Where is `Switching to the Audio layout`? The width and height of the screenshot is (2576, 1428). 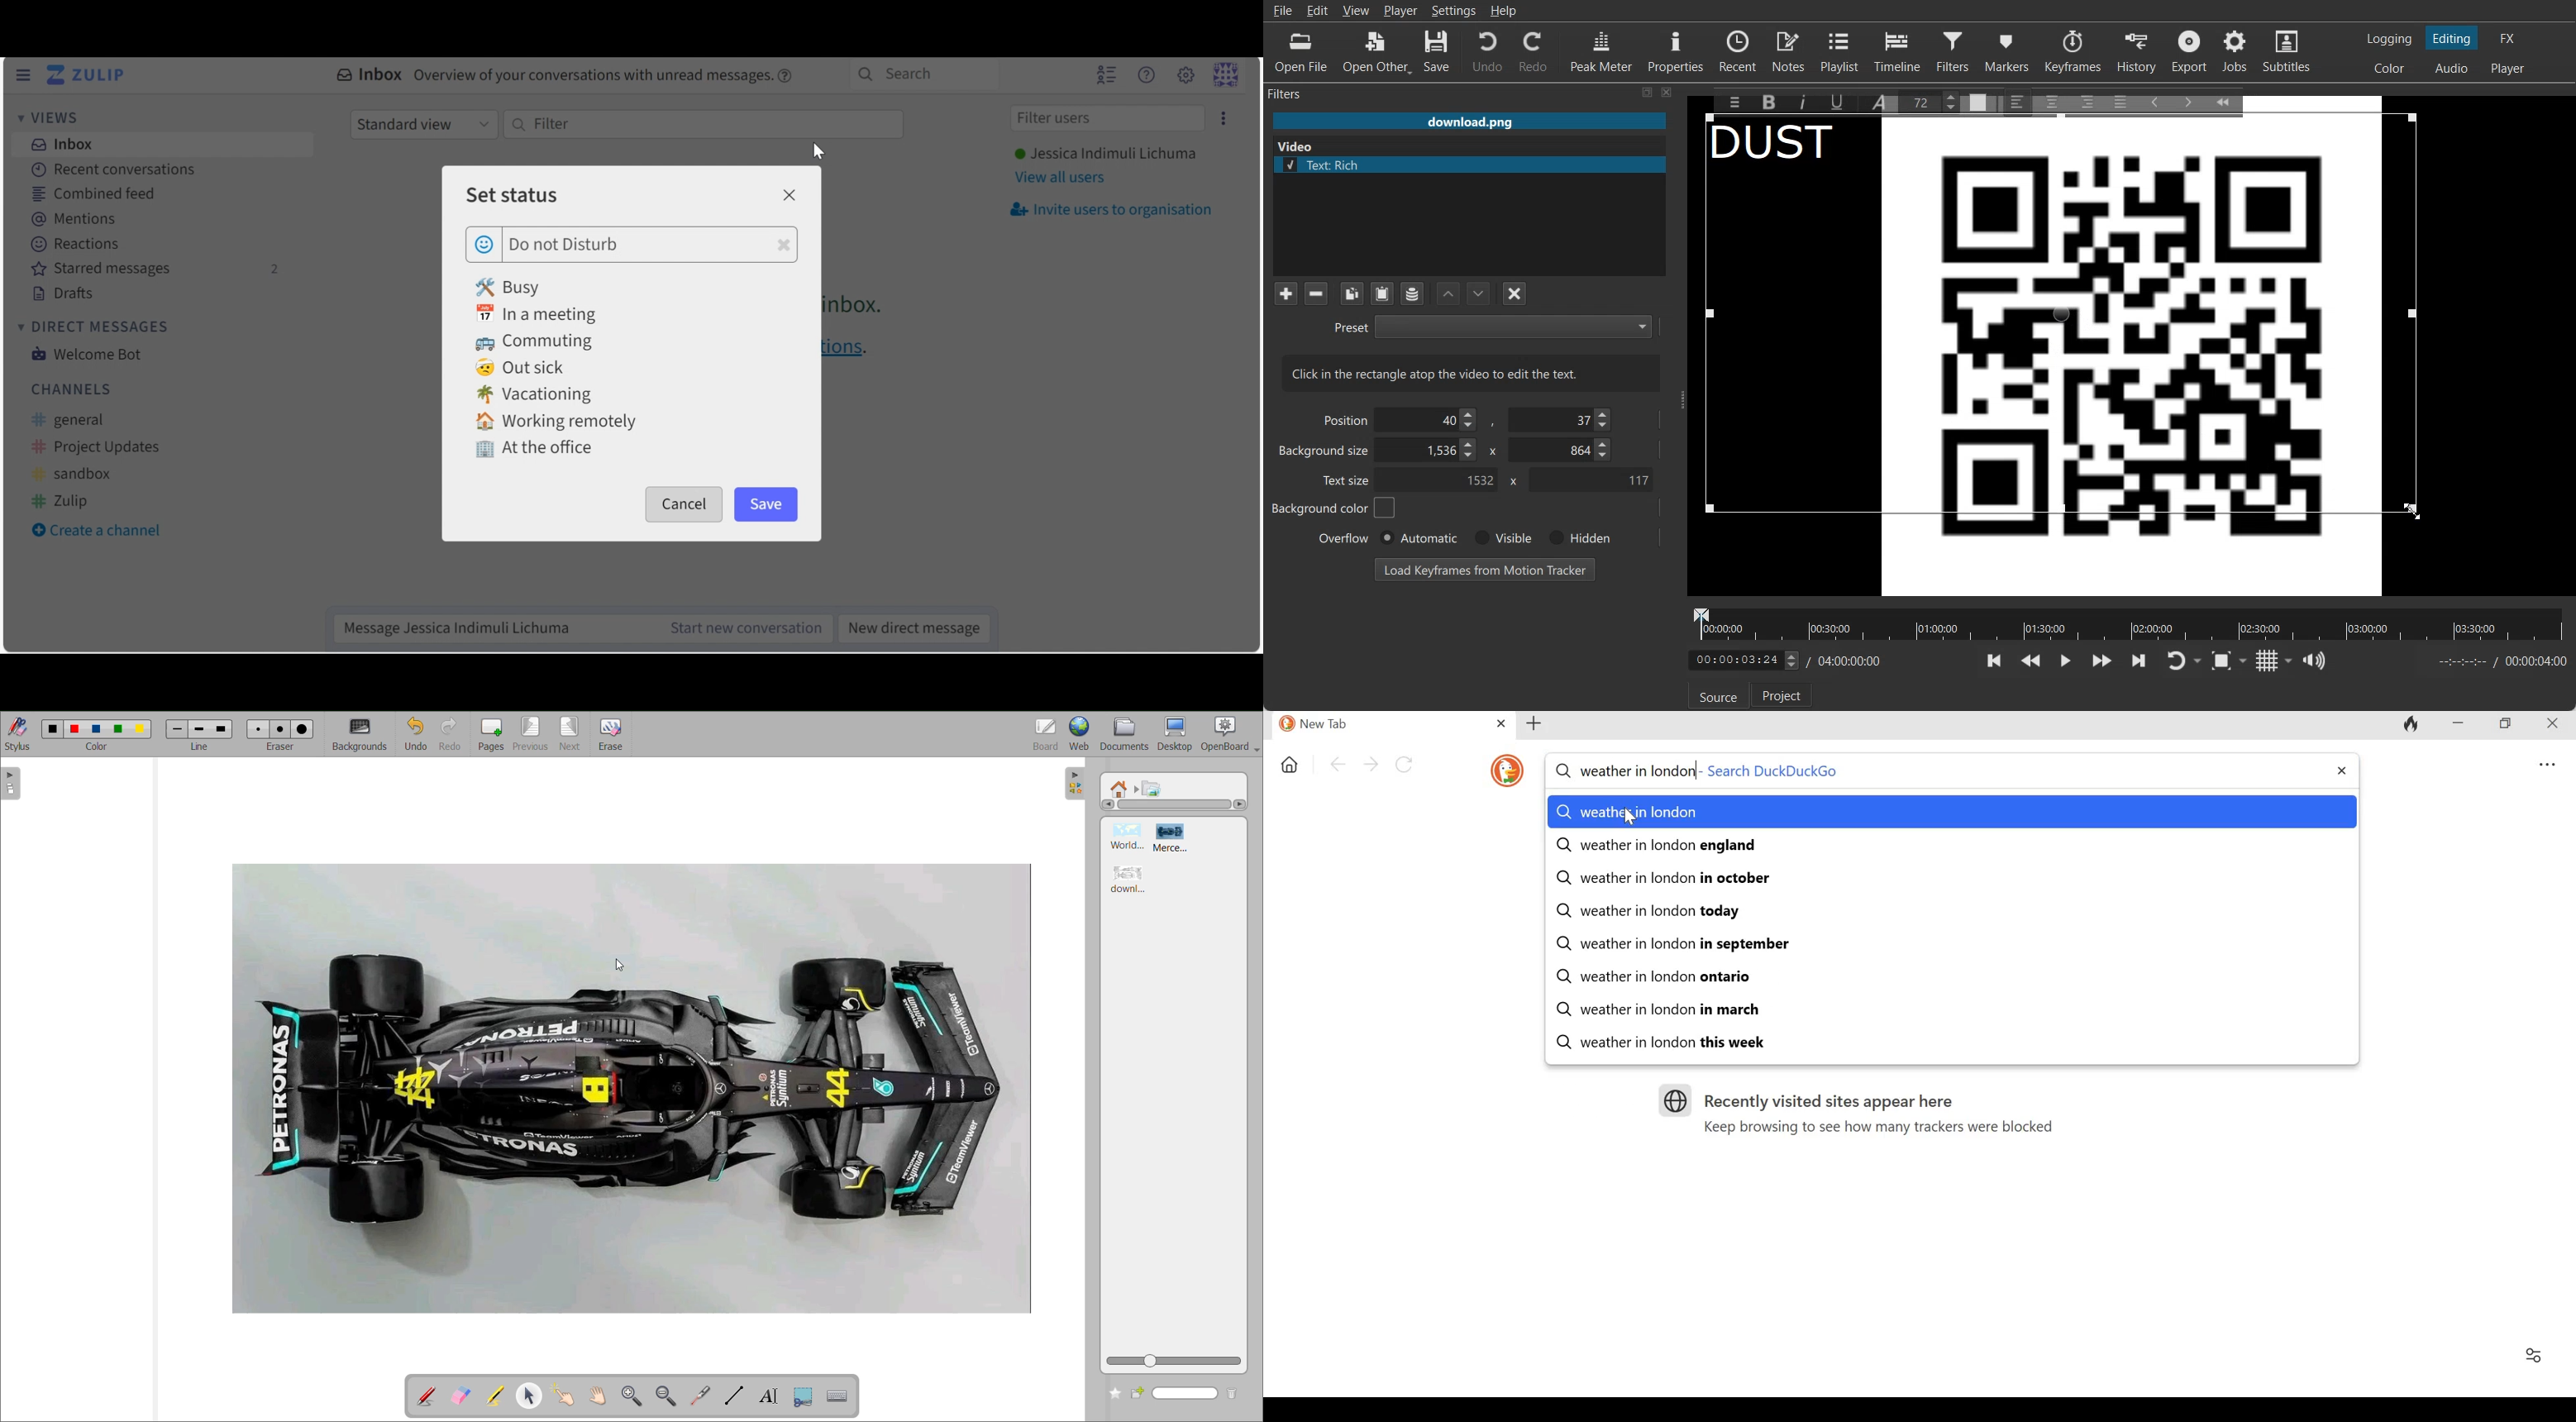
Switching to the Audio layout is located at coordinates (2453, 69).